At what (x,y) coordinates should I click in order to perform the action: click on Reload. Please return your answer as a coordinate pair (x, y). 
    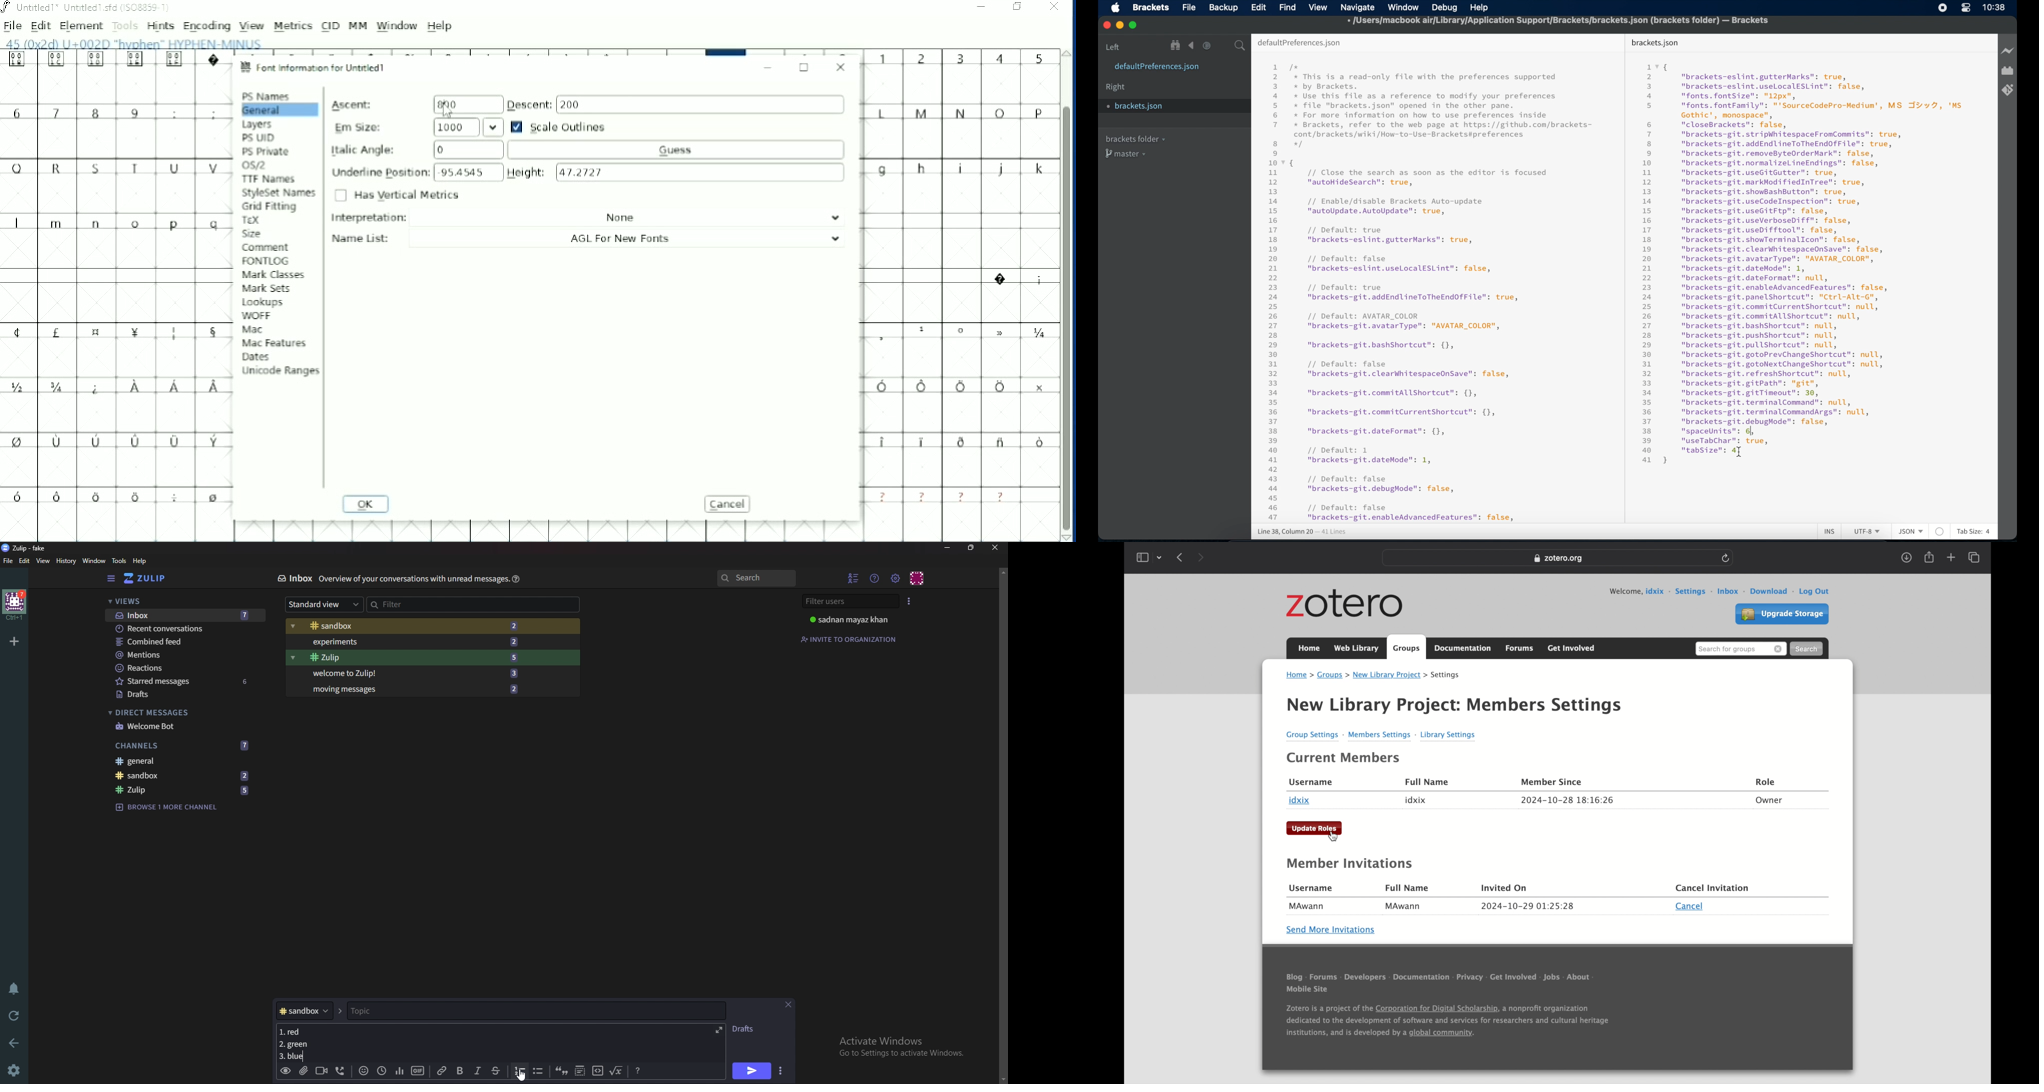
    Looking at the image, I should click on (16, 1015).